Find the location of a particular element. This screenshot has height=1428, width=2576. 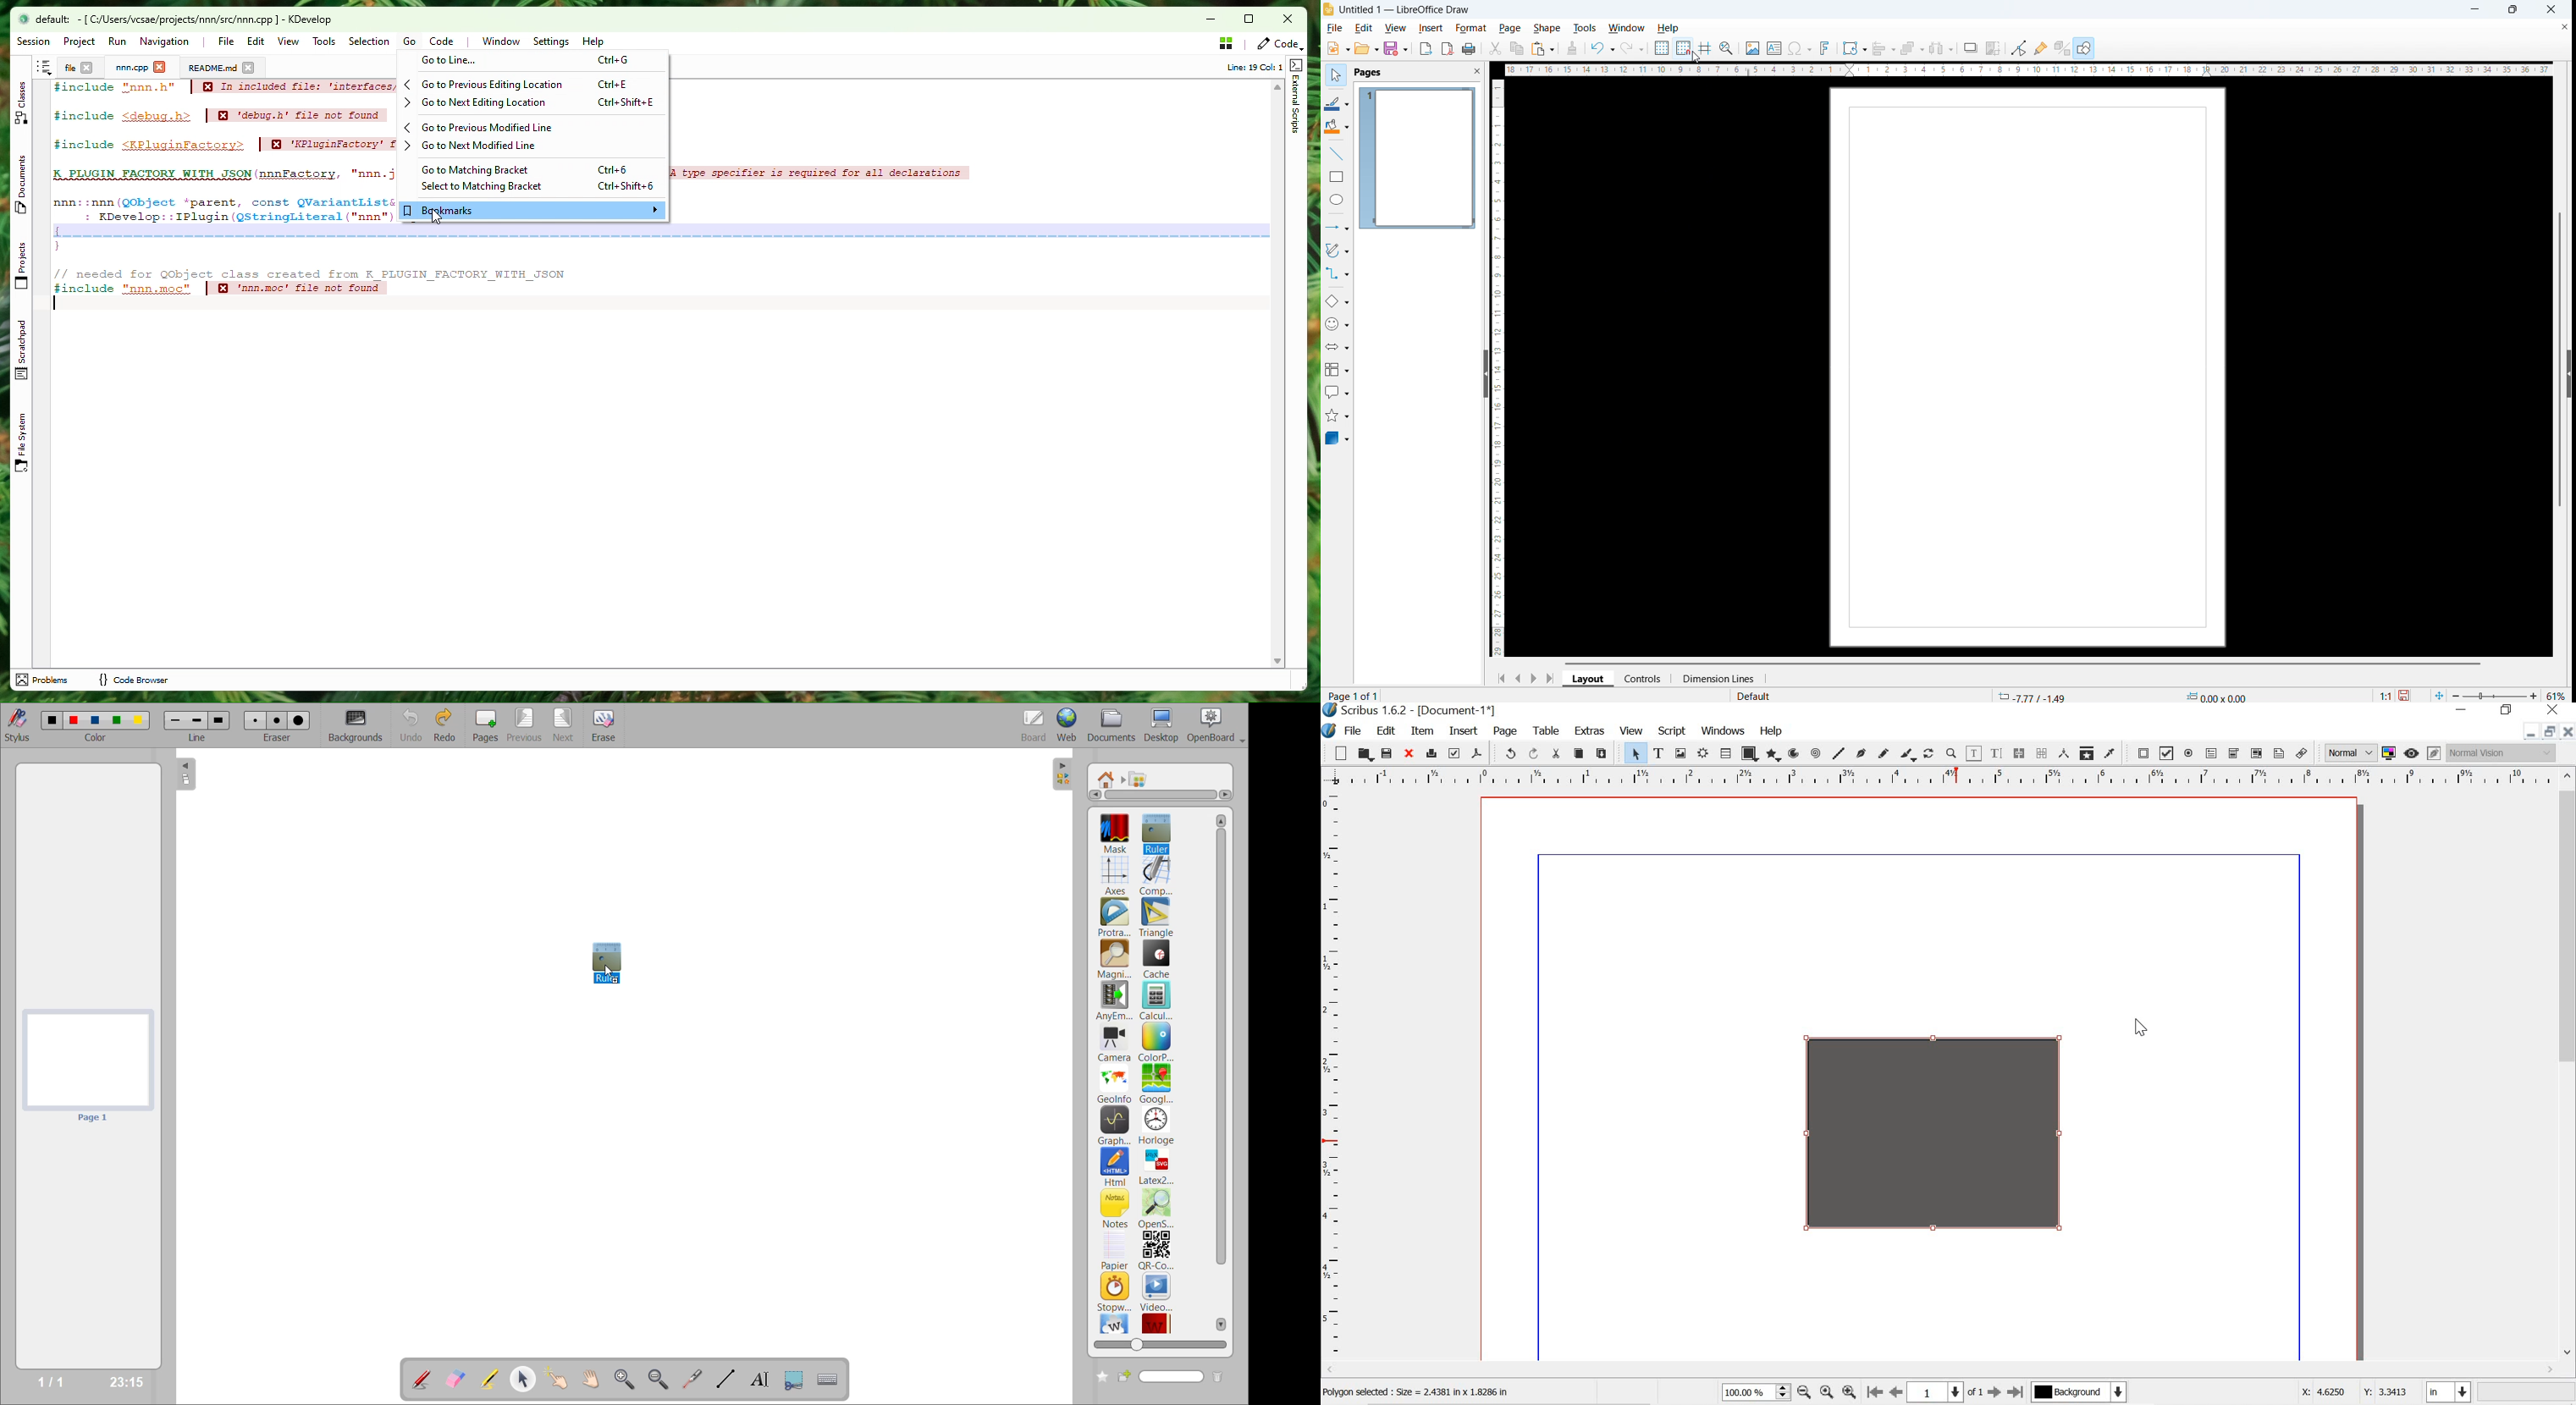

go to first page is located at coordinates (1874, 1393).